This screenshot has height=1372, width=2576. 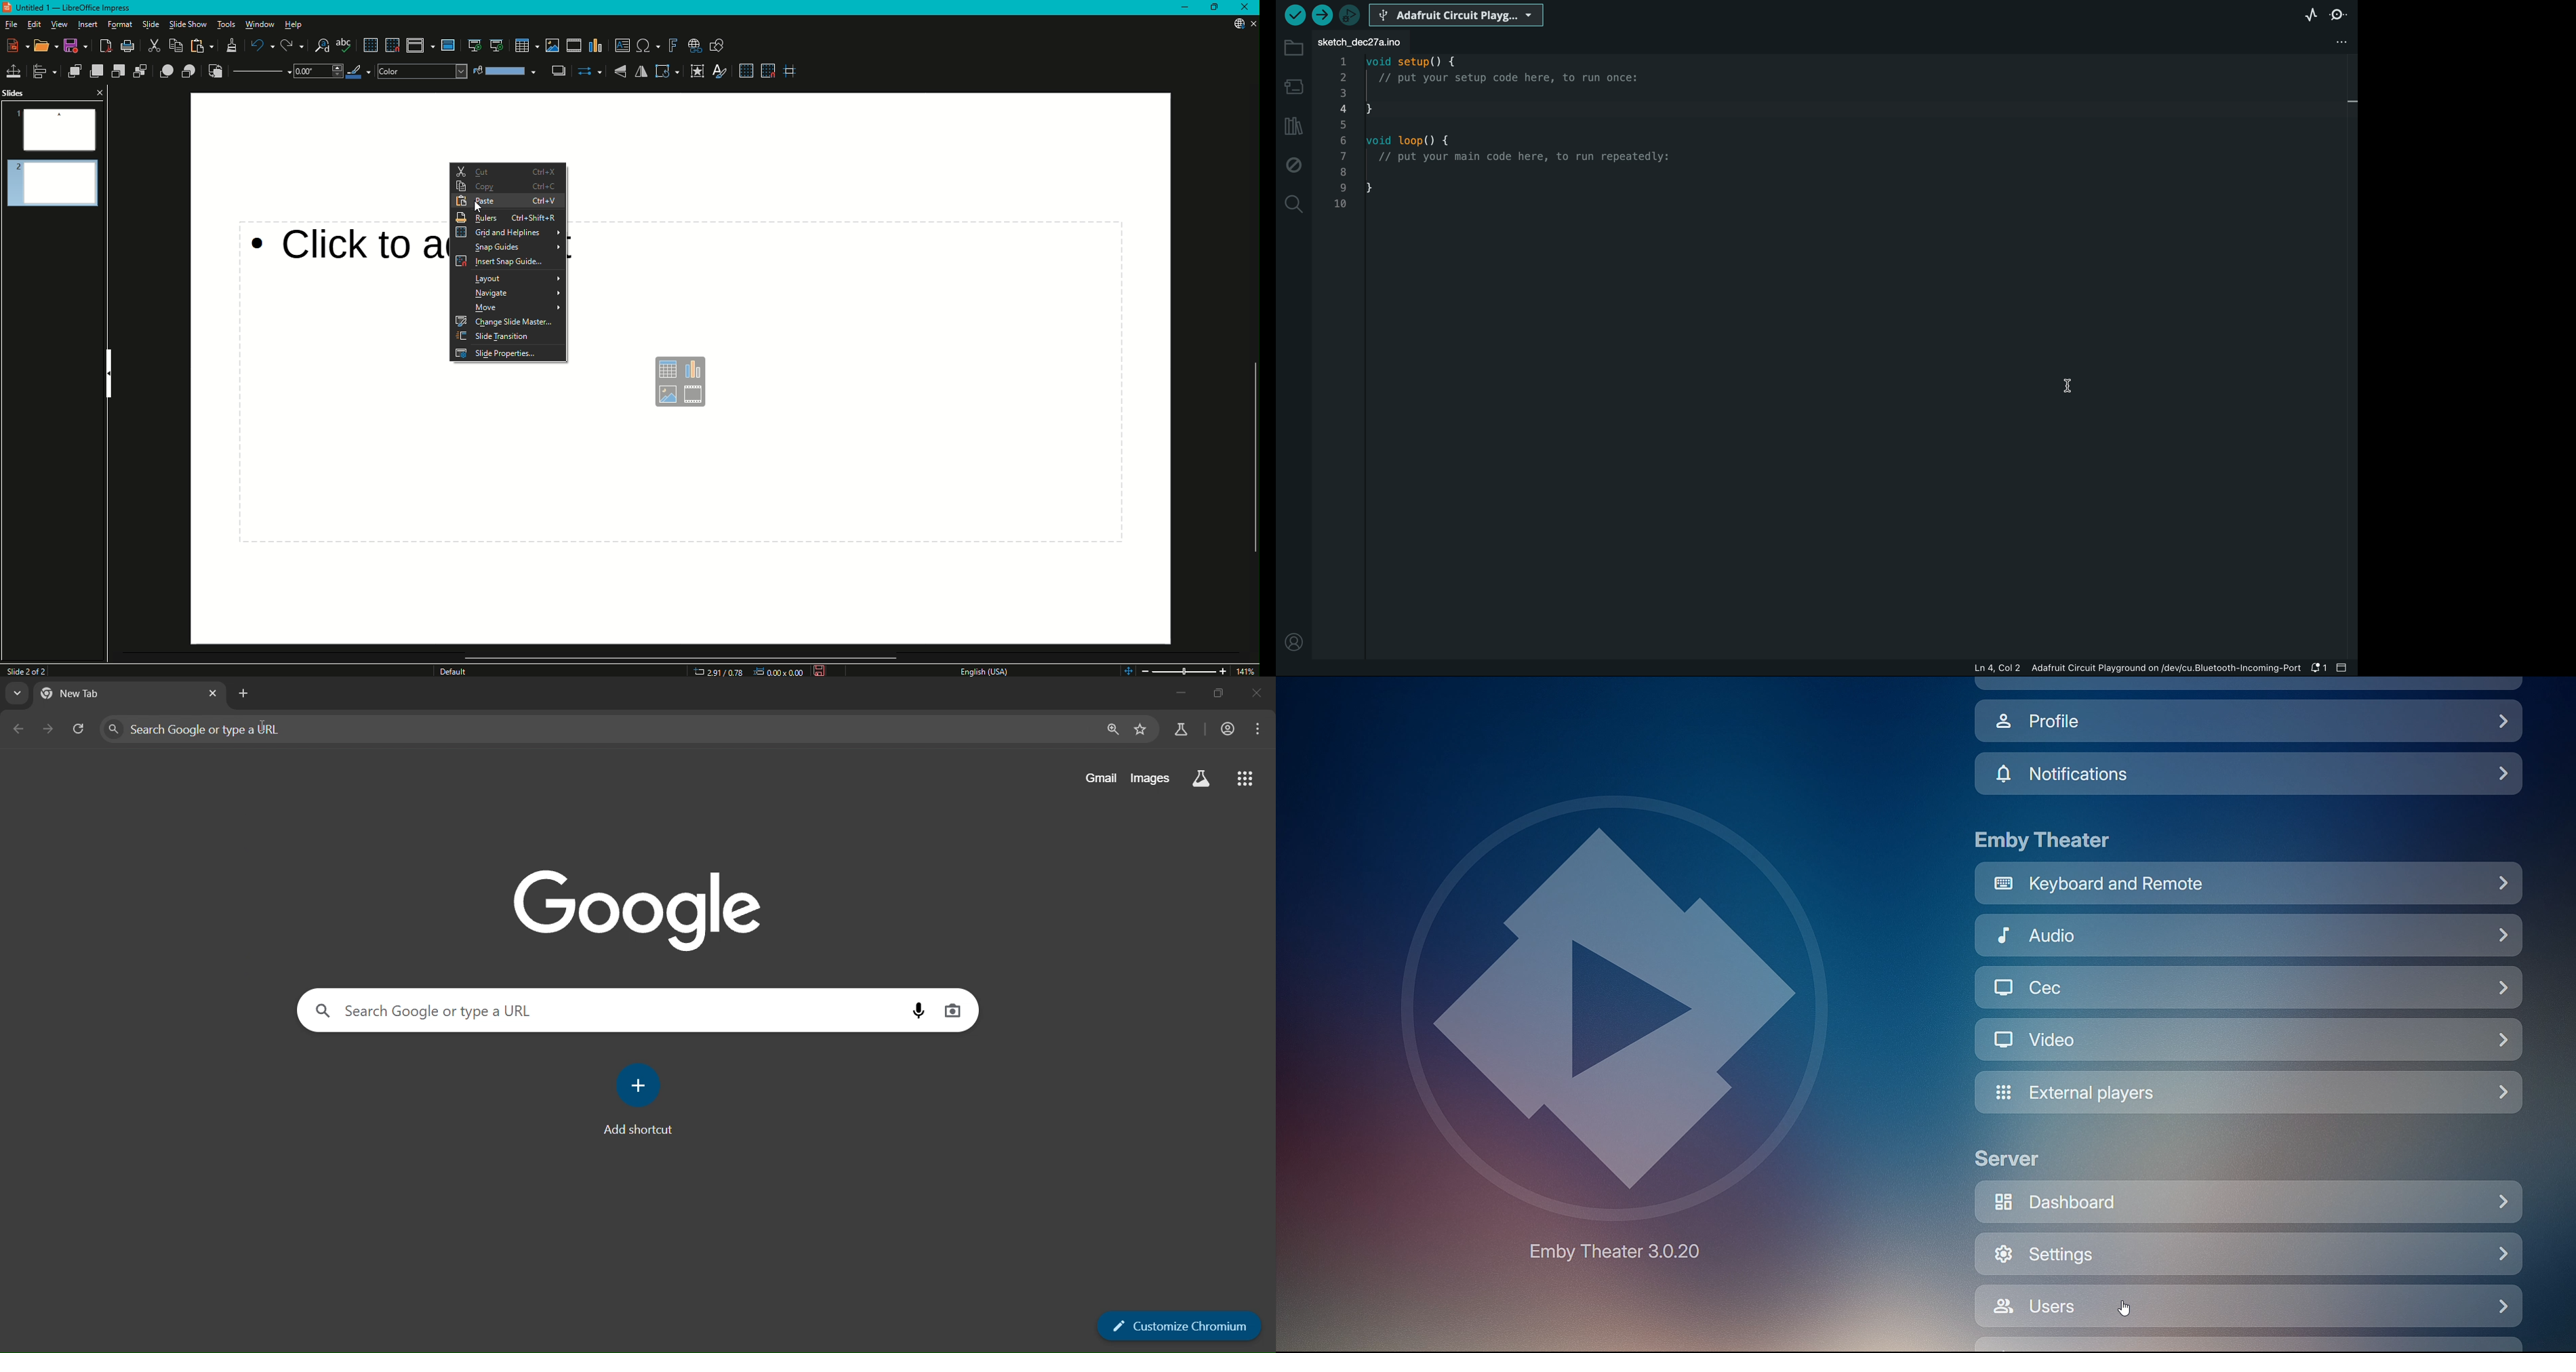 What do you see at coordinates (506, 71) in the screenshot?
I see `Fill Colour` at bounding box center [506, 71].